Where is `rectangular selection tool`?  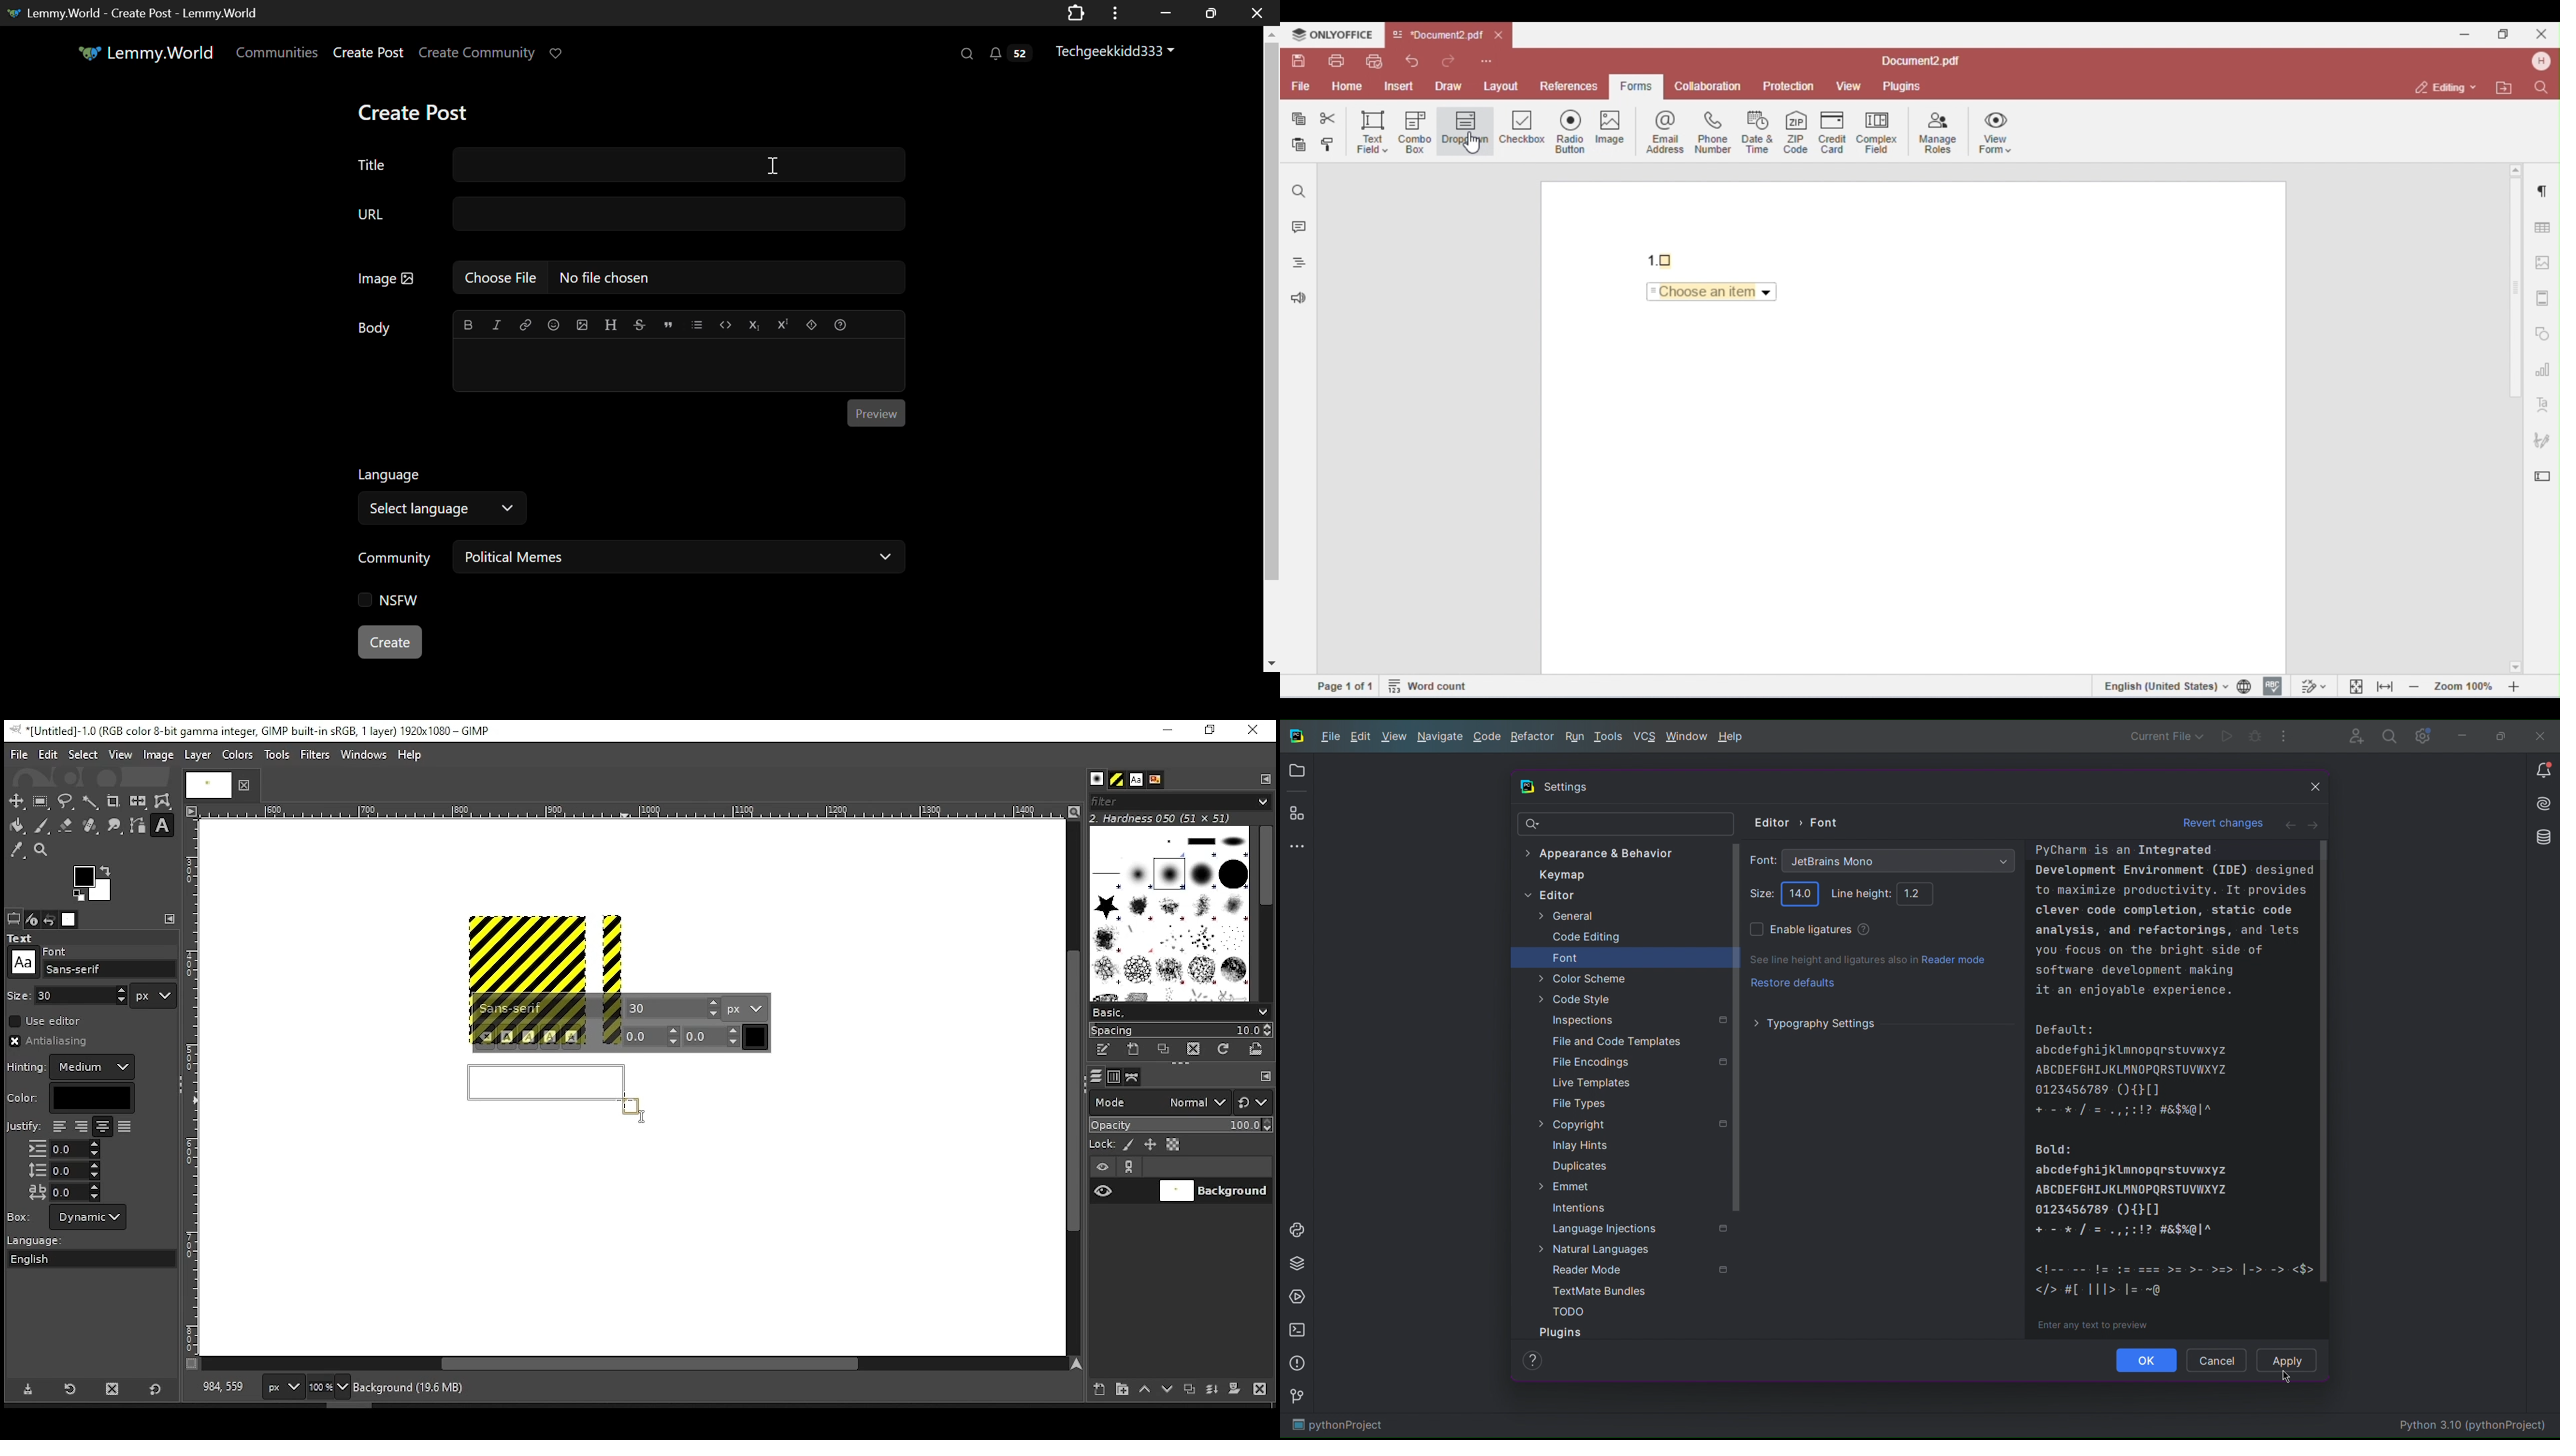
rectangular selection tool is located at coordinates (43, 801).